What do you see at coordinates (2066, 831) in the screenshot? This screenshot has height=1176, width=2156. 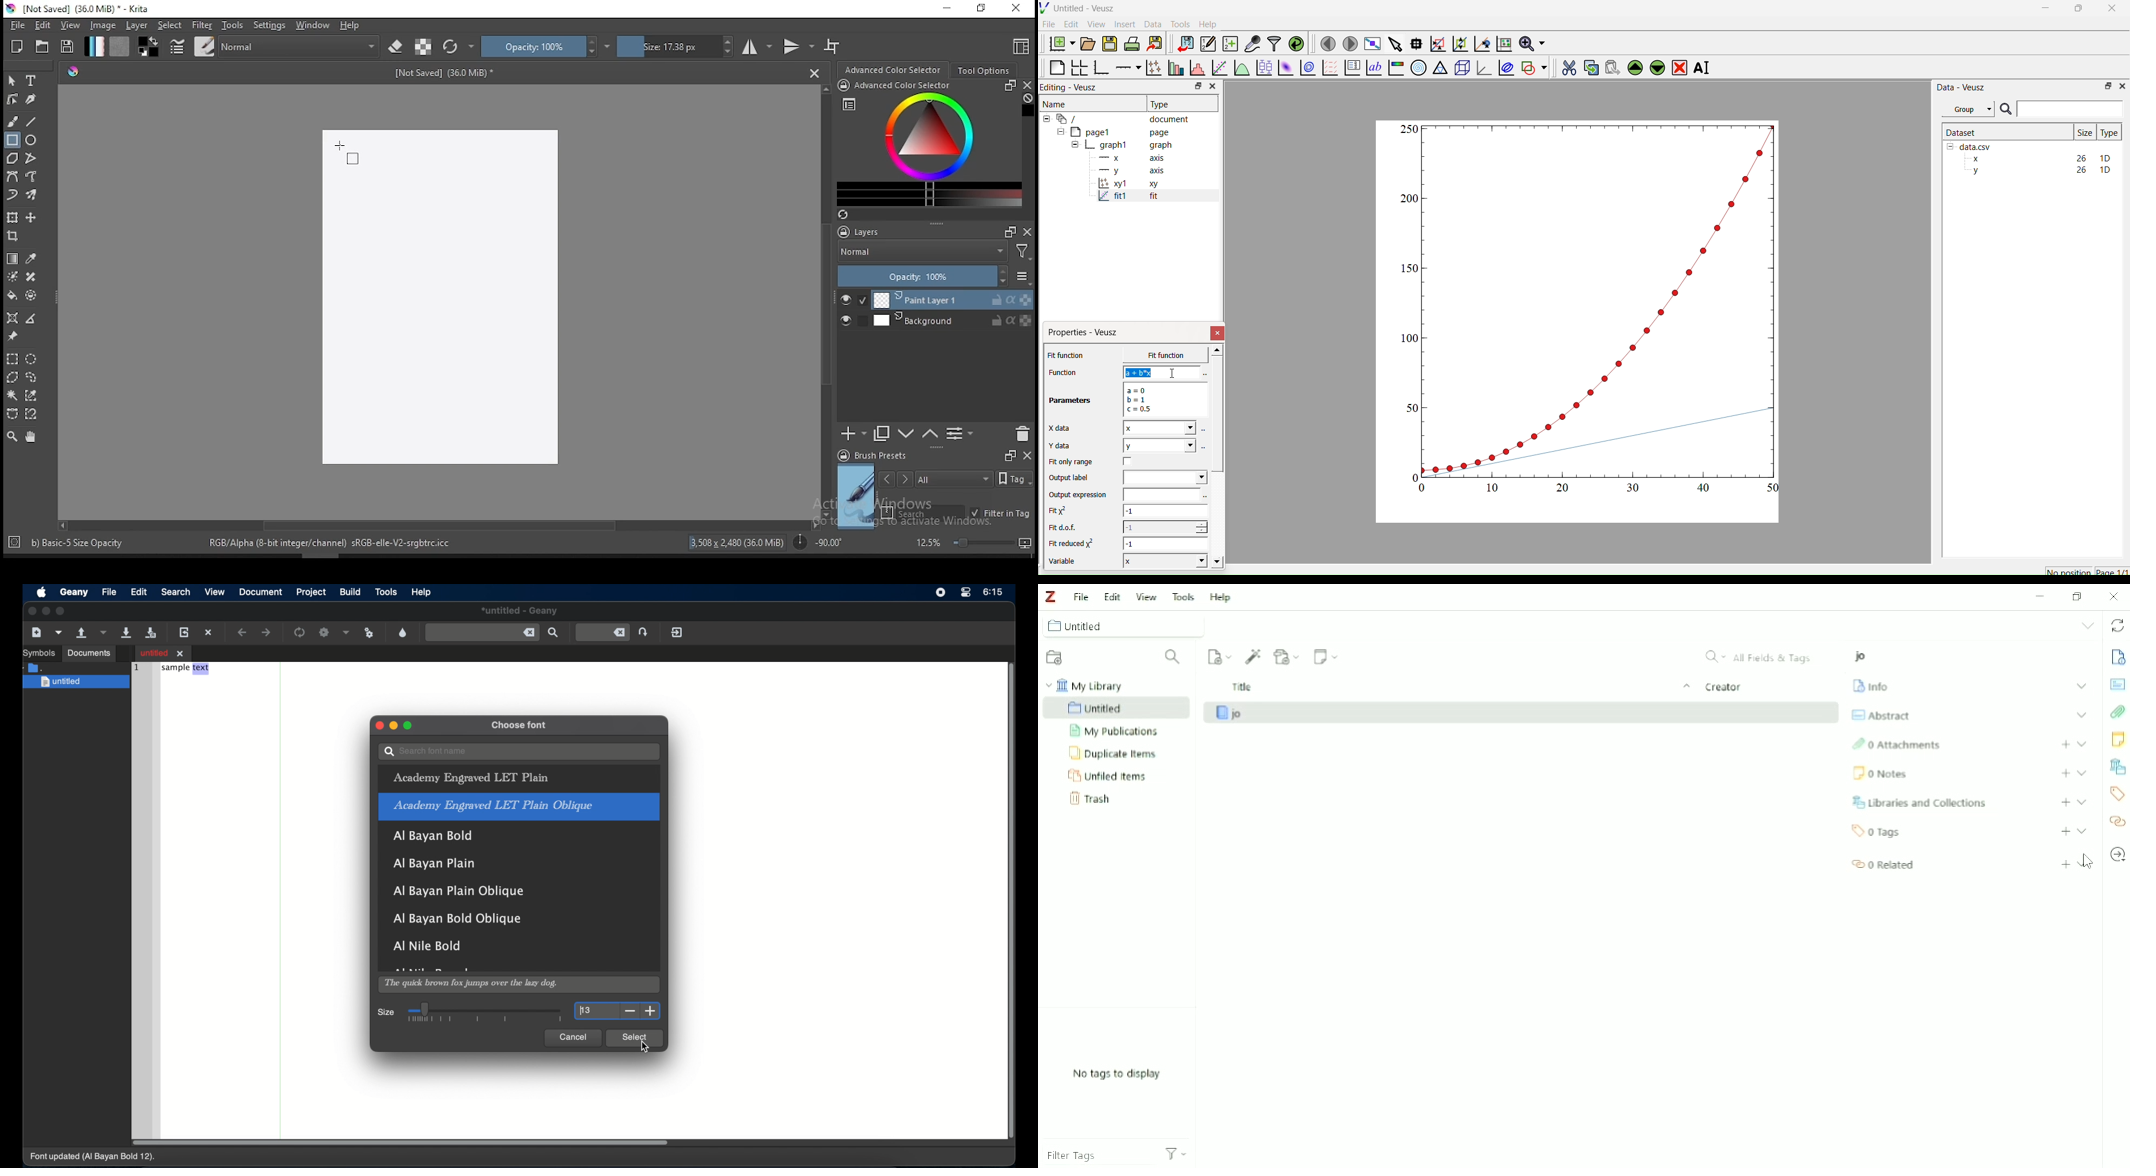 I see `Add` at bounding box center [2066, 831].